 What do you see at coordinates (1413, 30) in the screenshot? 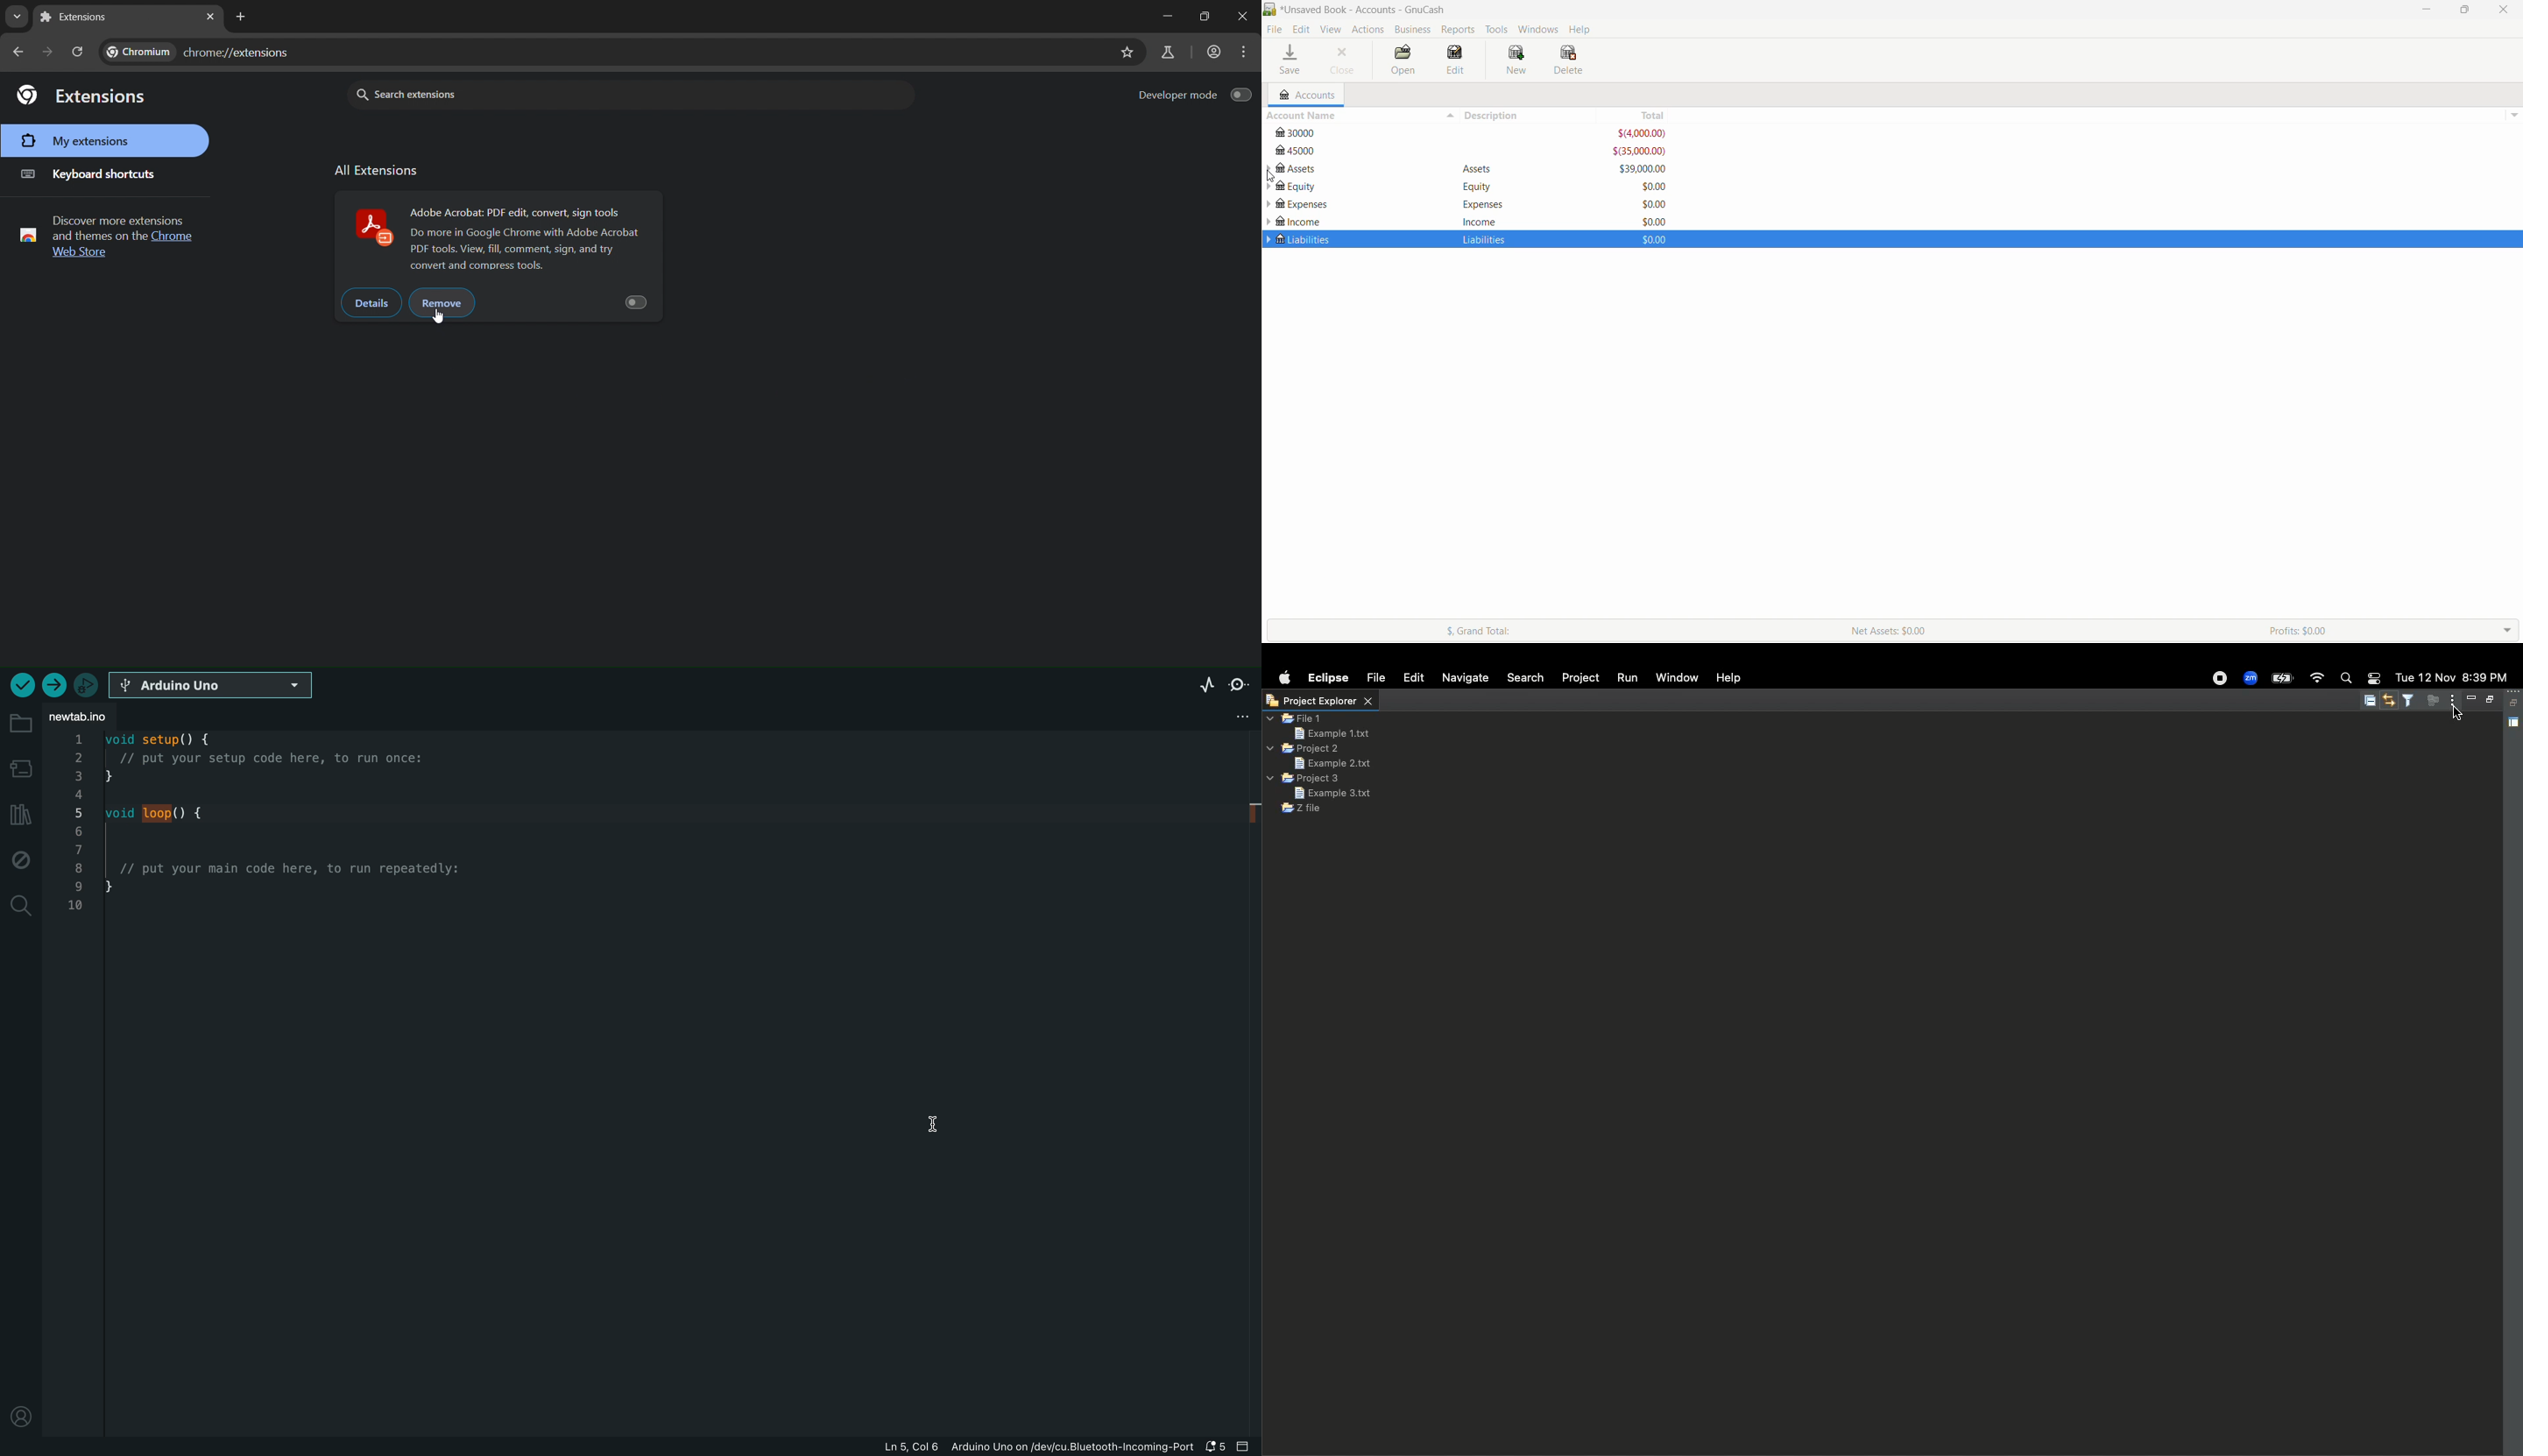
I see `Business` at bounding box center [1413, 30].